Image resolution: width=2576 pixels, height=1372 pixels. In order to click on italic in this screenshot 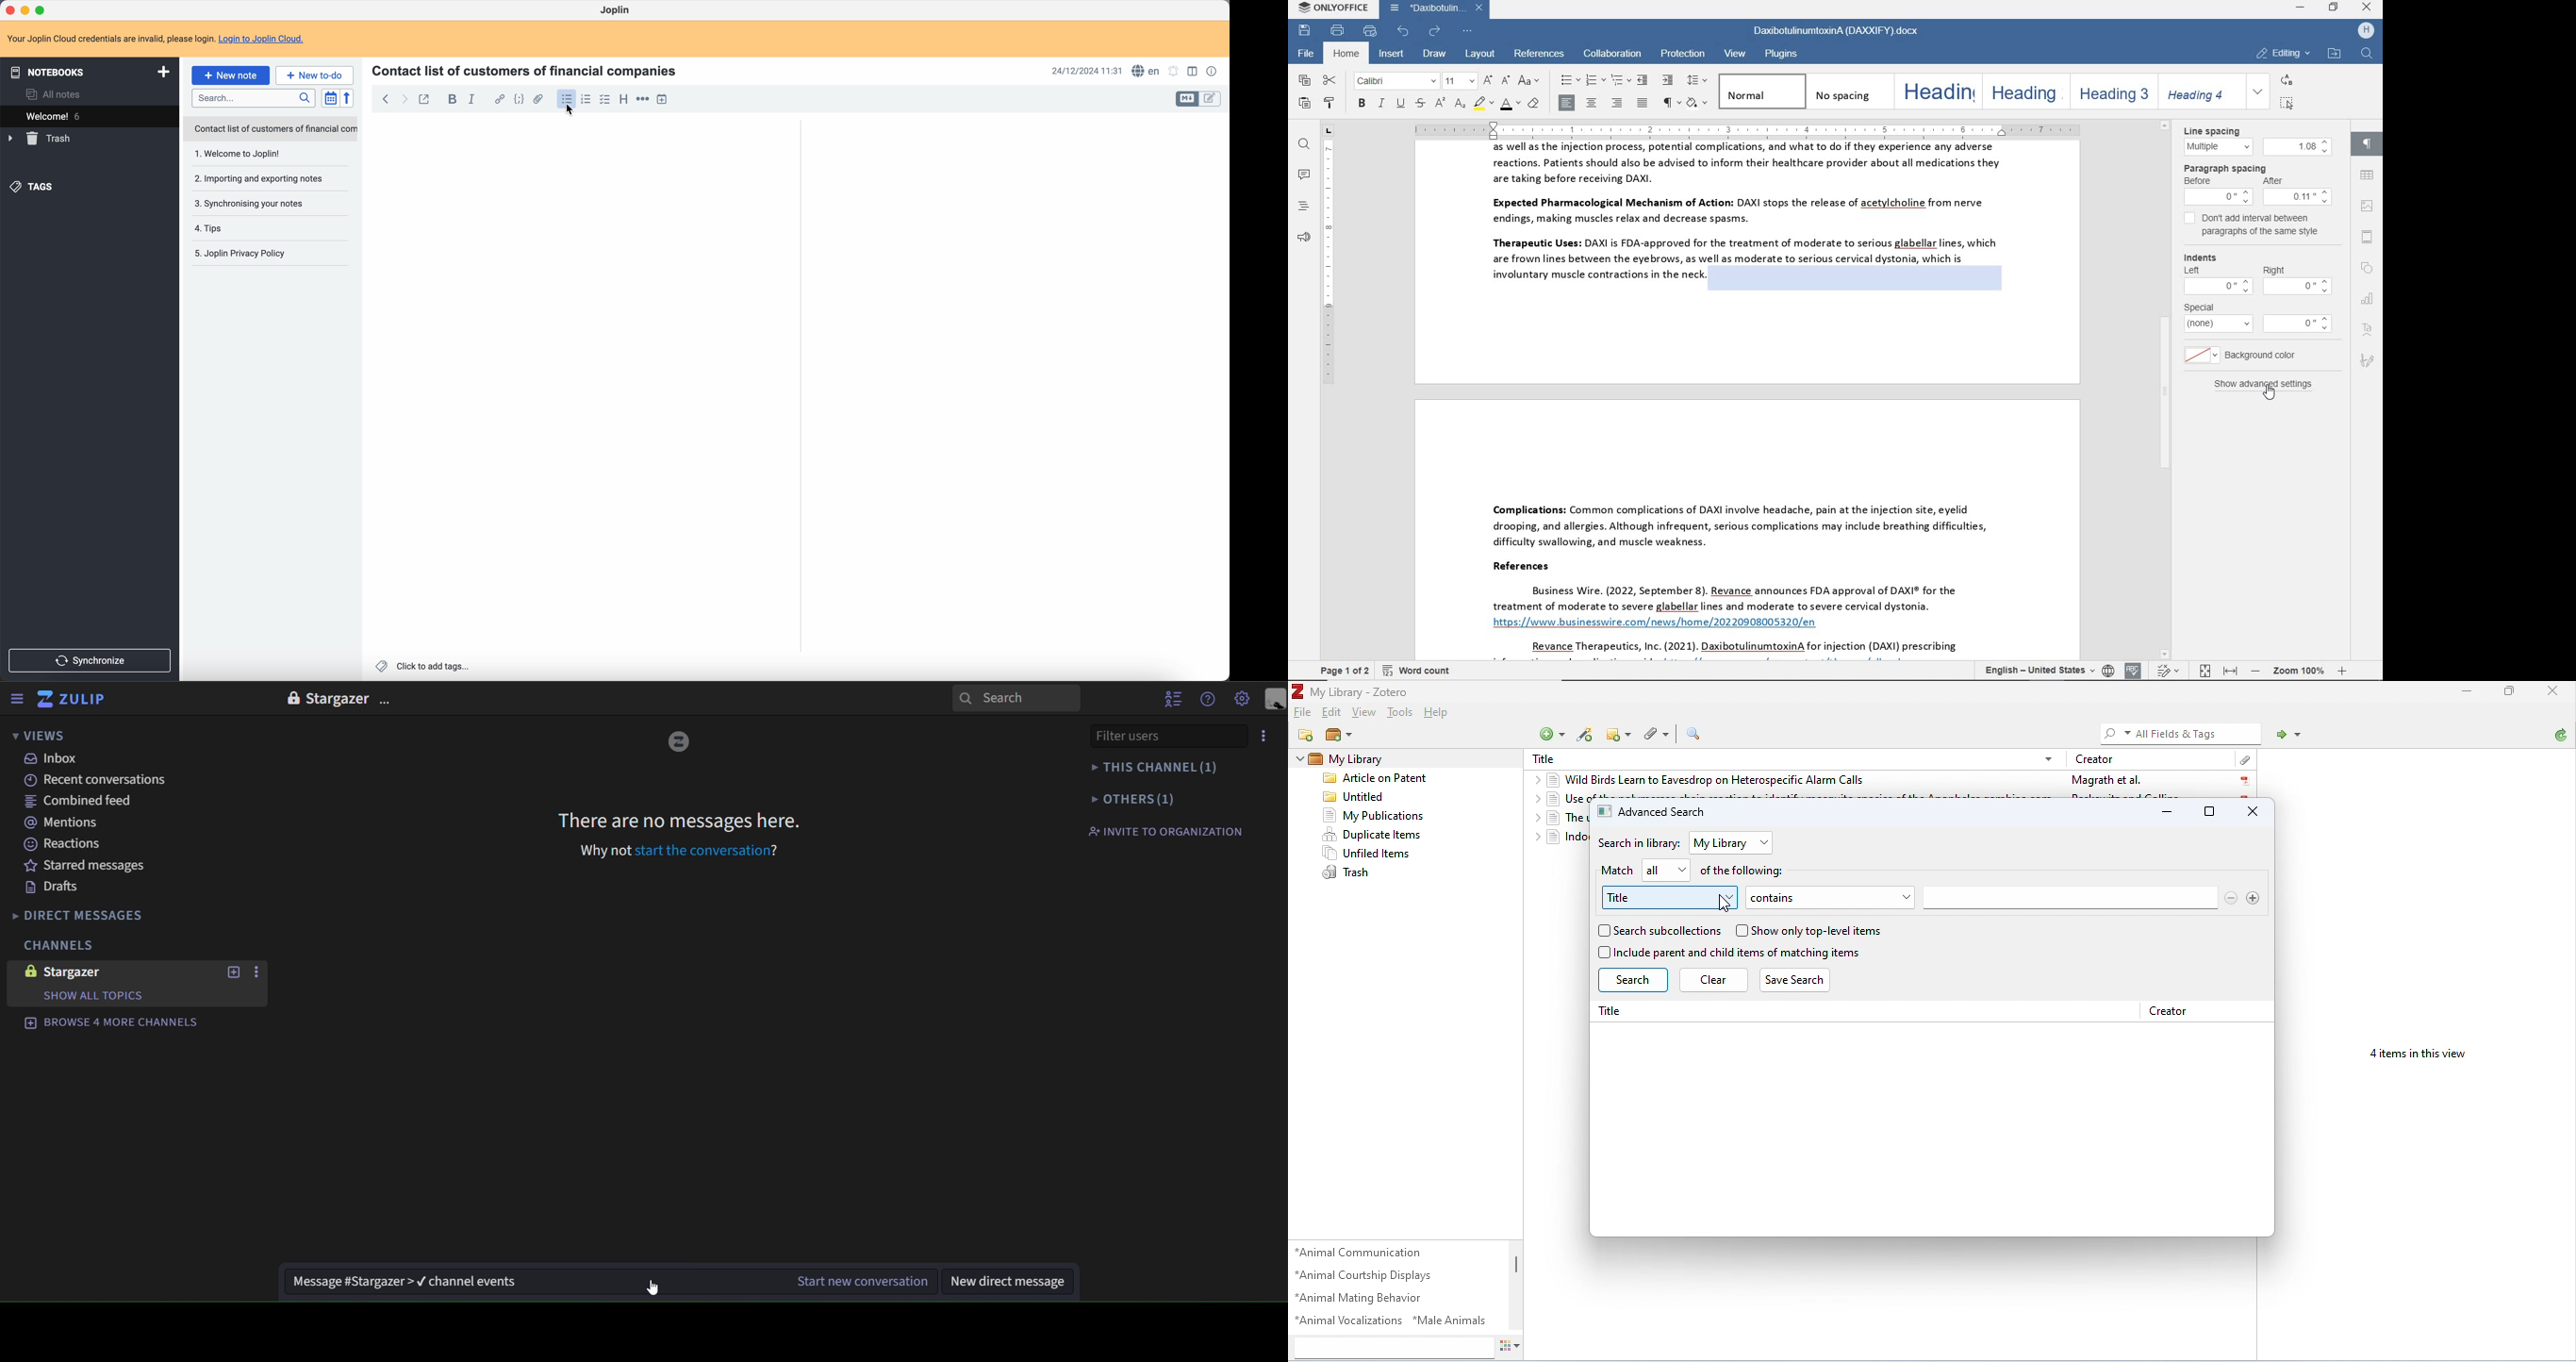, I will do `click(472, 101)`.